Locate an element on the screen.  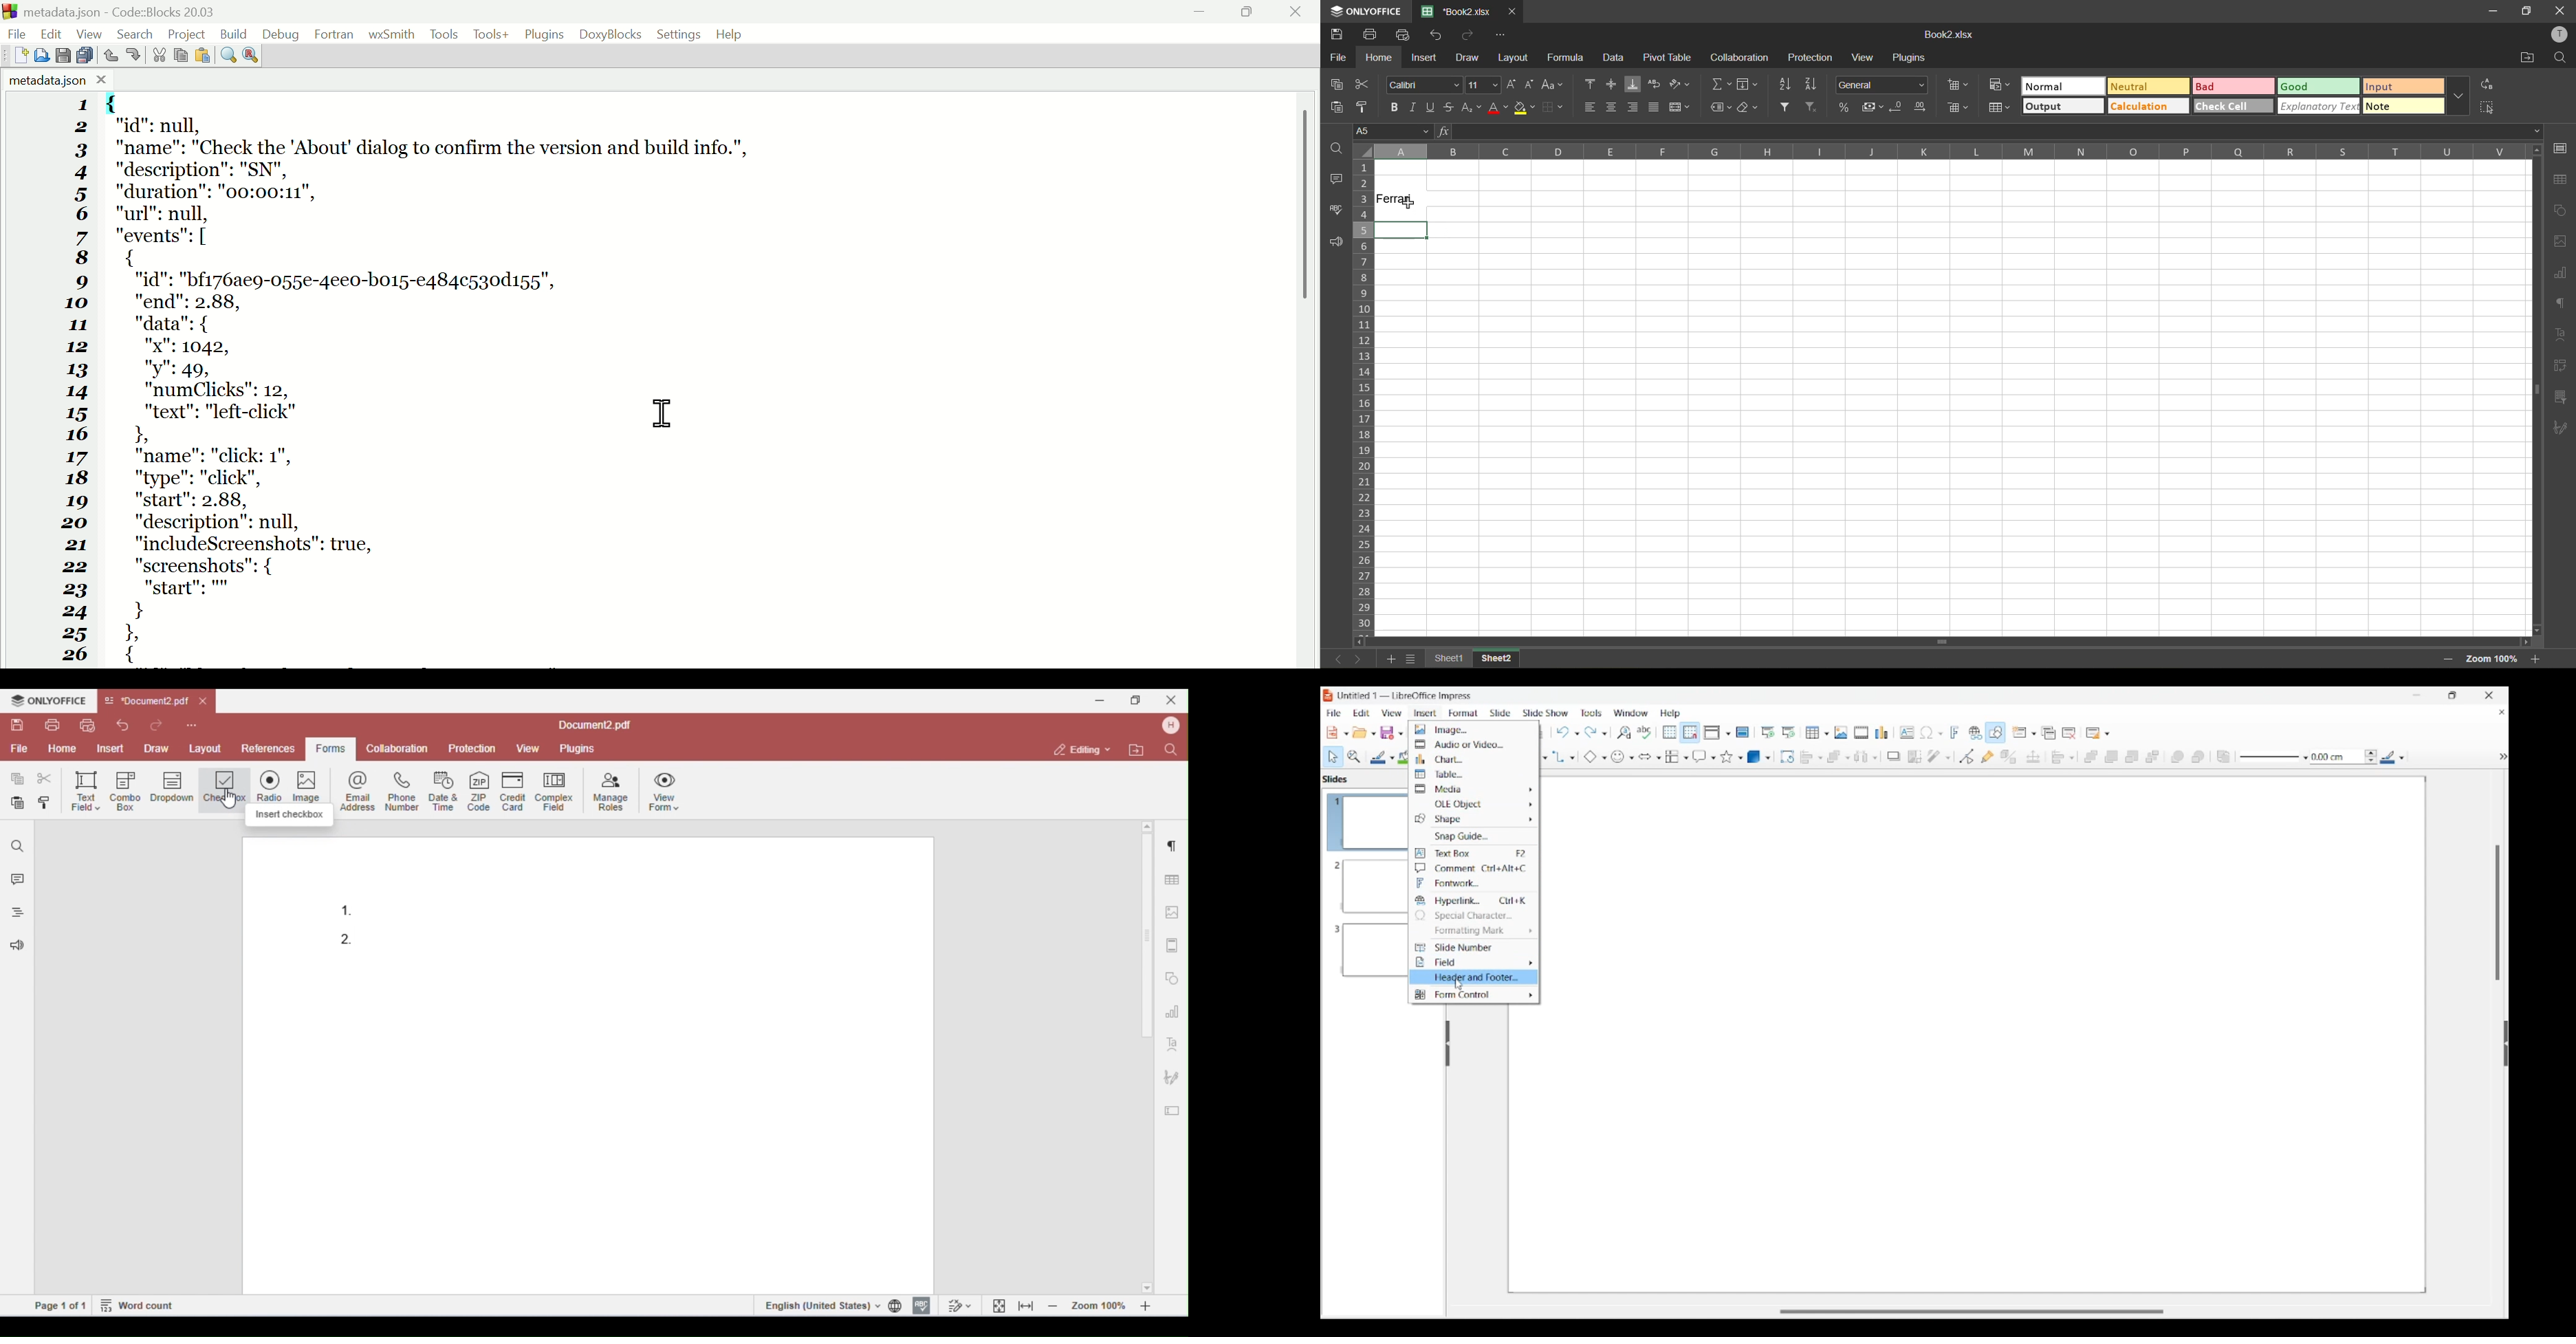
find is located at coordinates (2562, 59).